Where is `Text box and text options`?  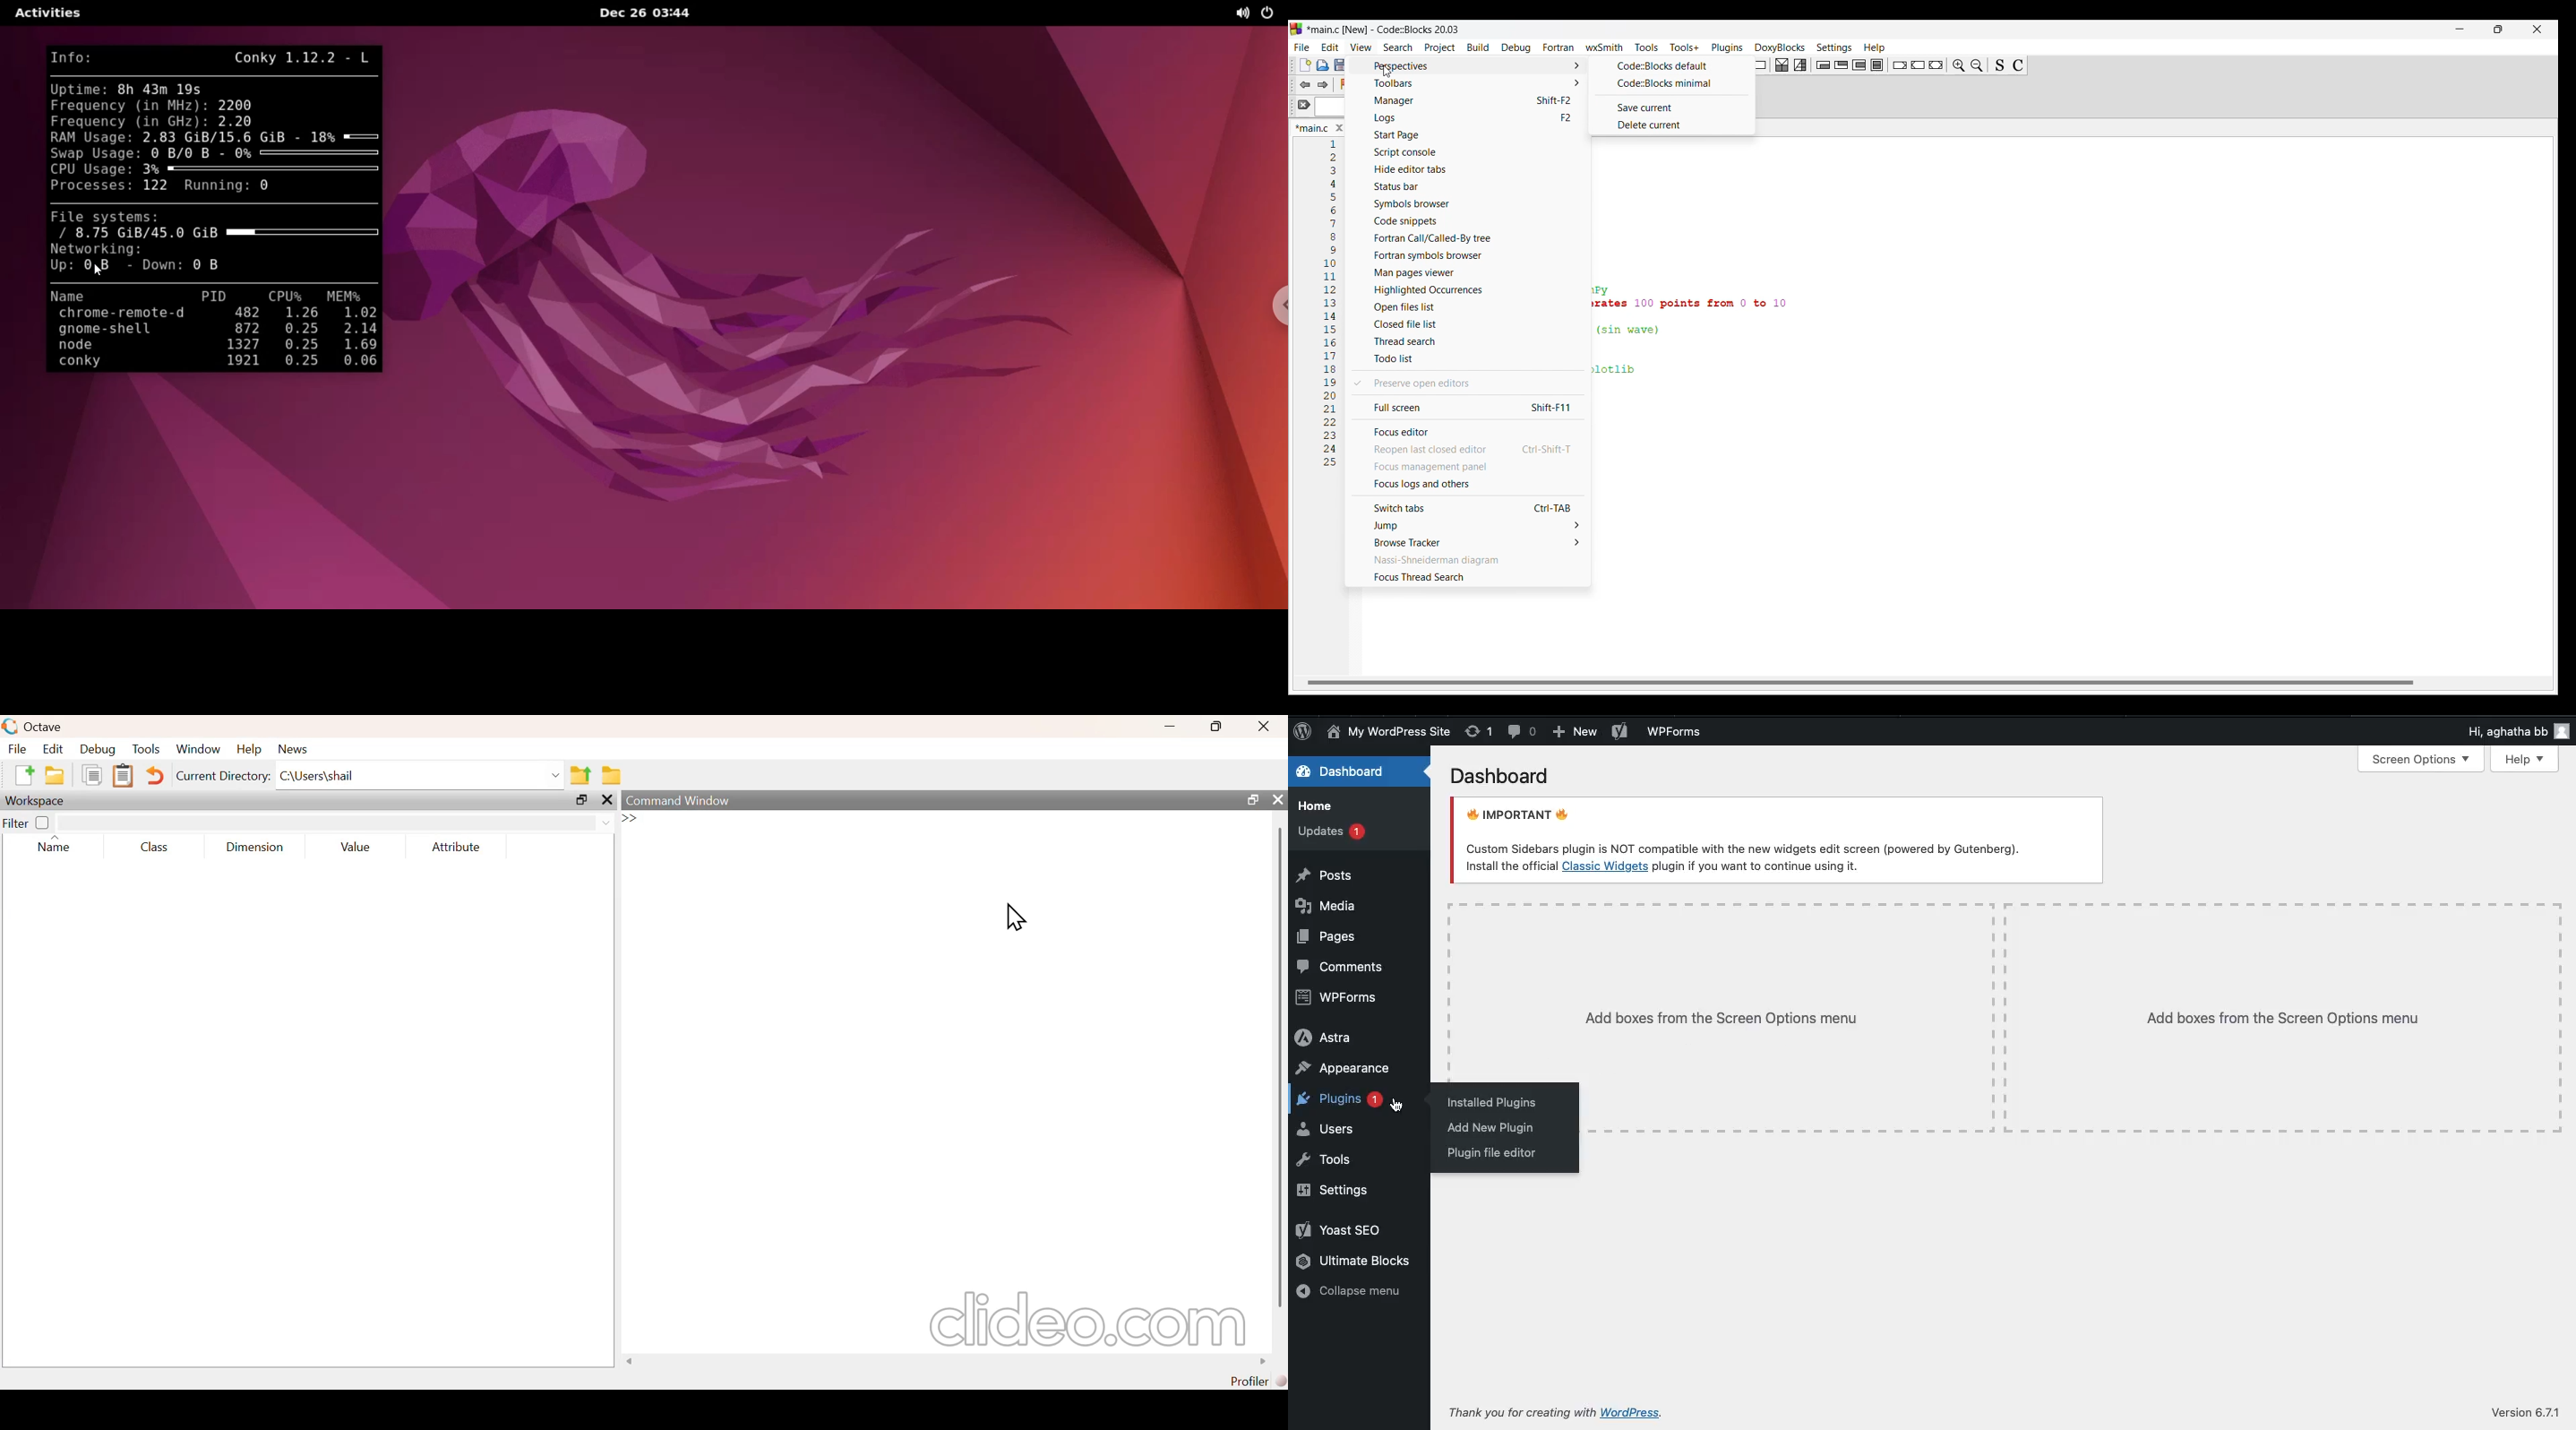 Text box and text options is located at coordinates (1333, 108).